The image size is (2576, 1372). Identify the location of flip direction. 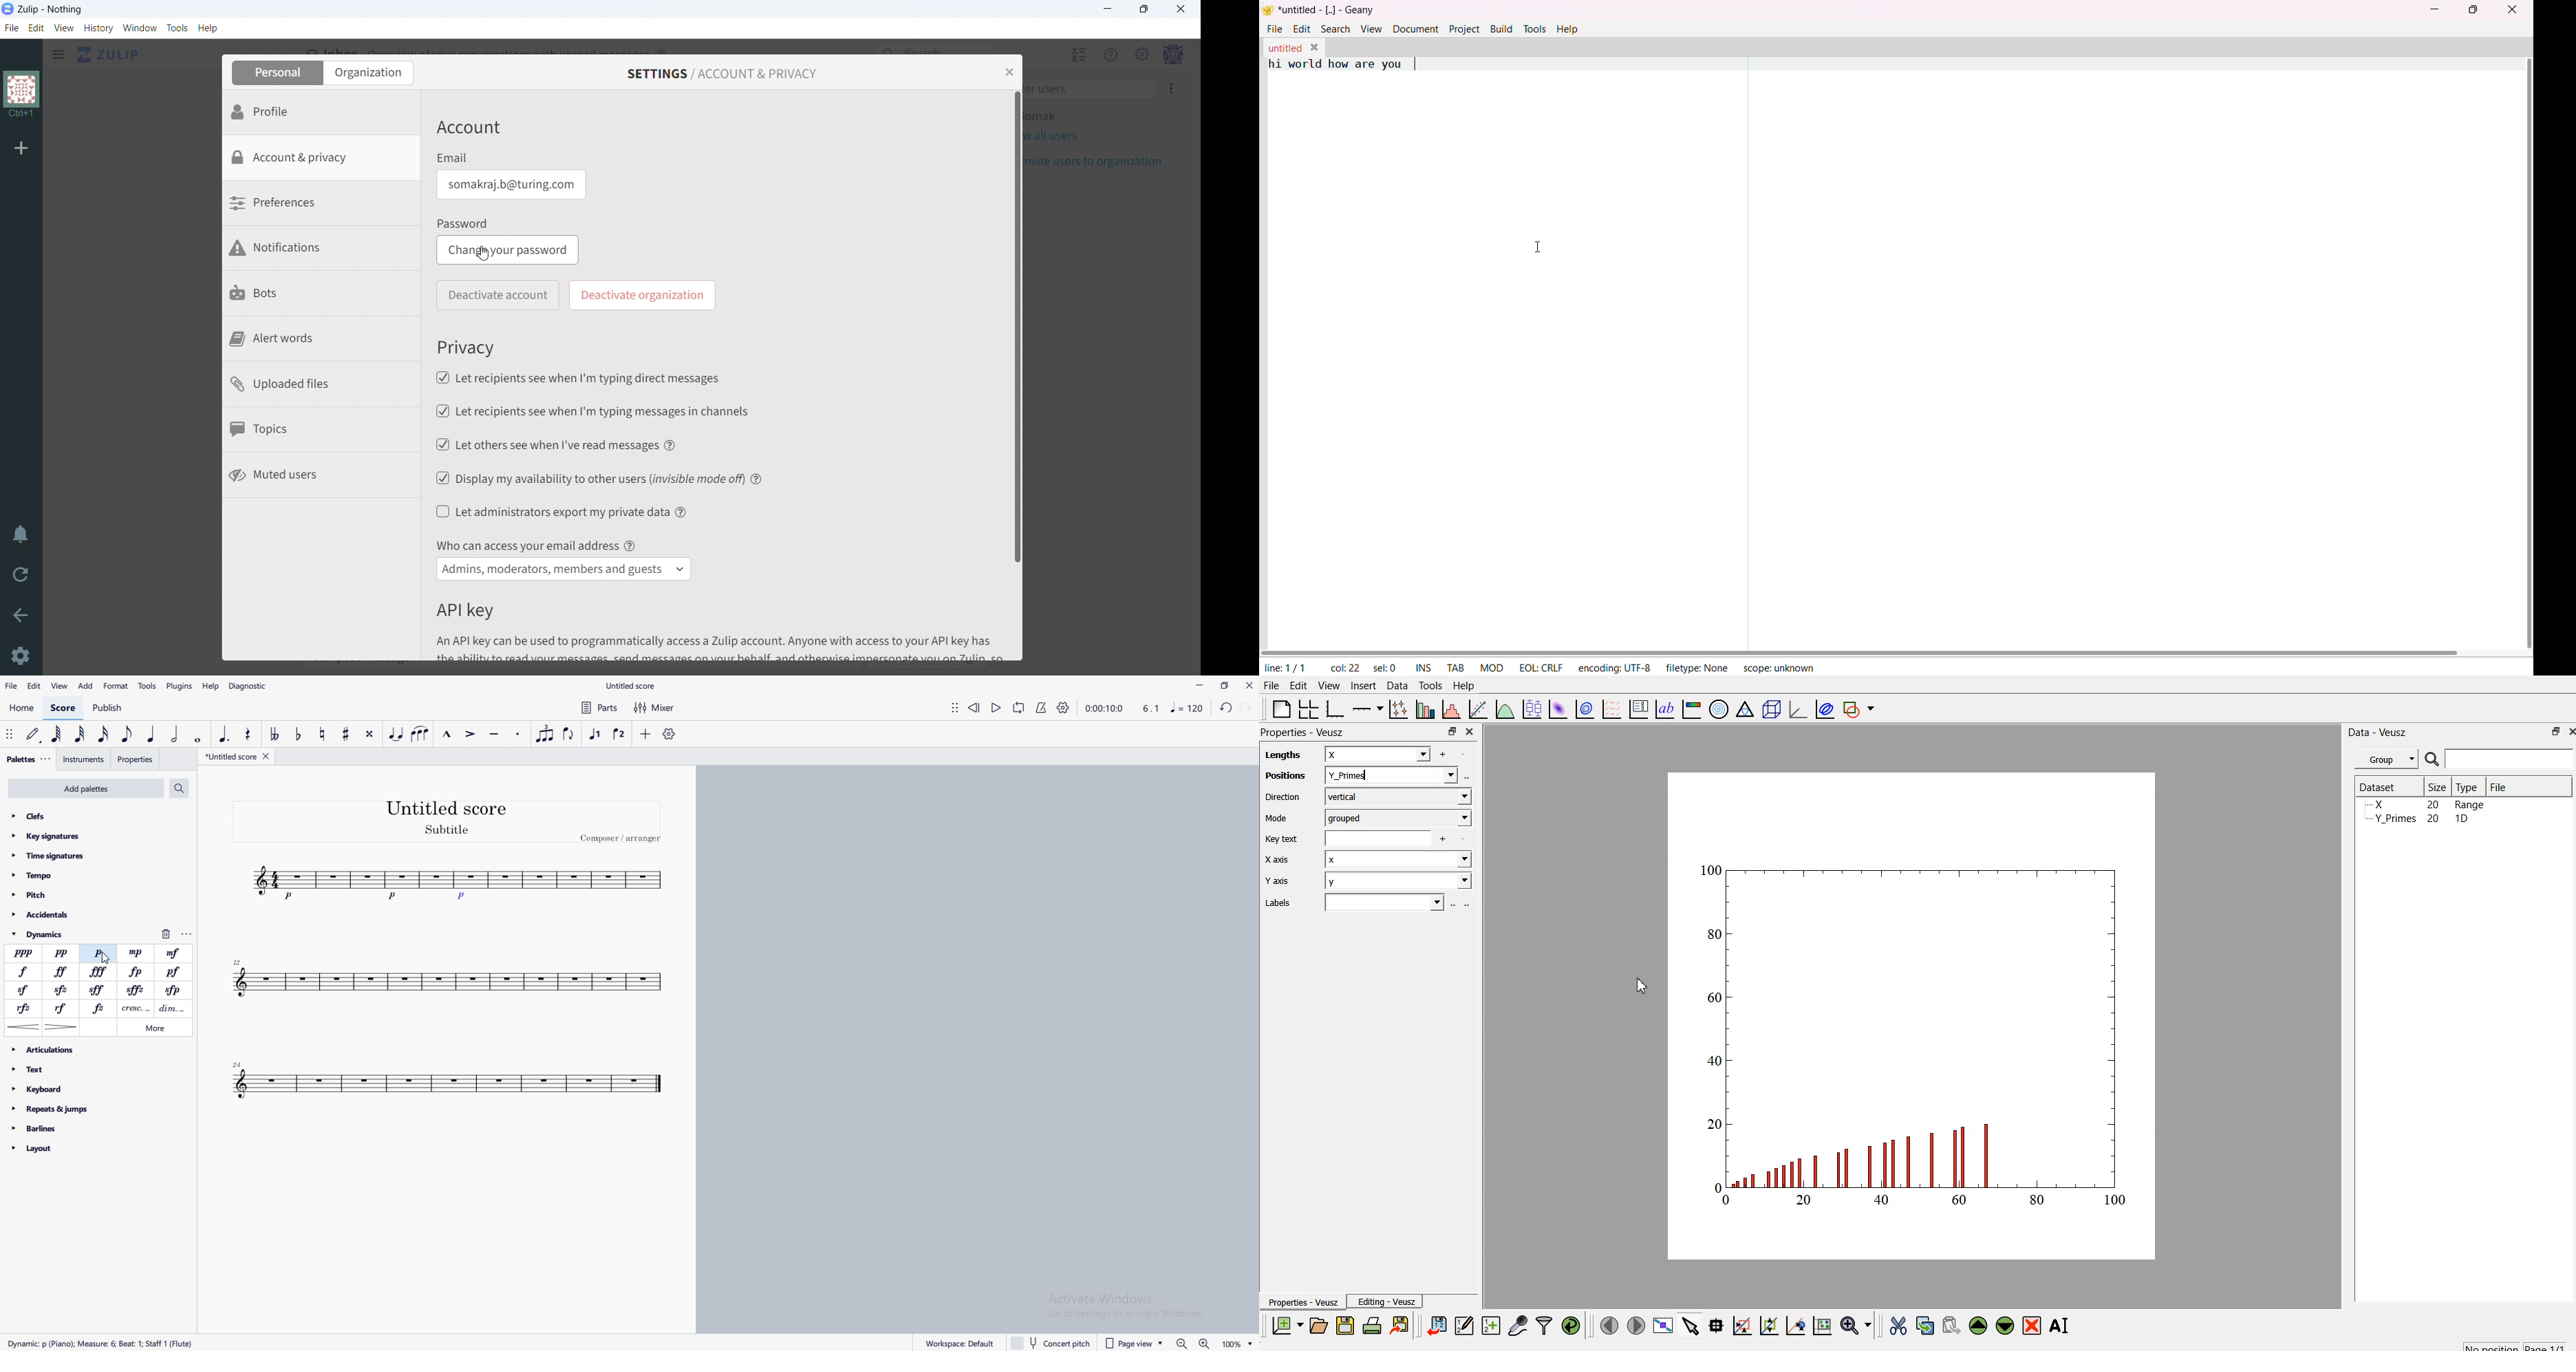
(568, 735).